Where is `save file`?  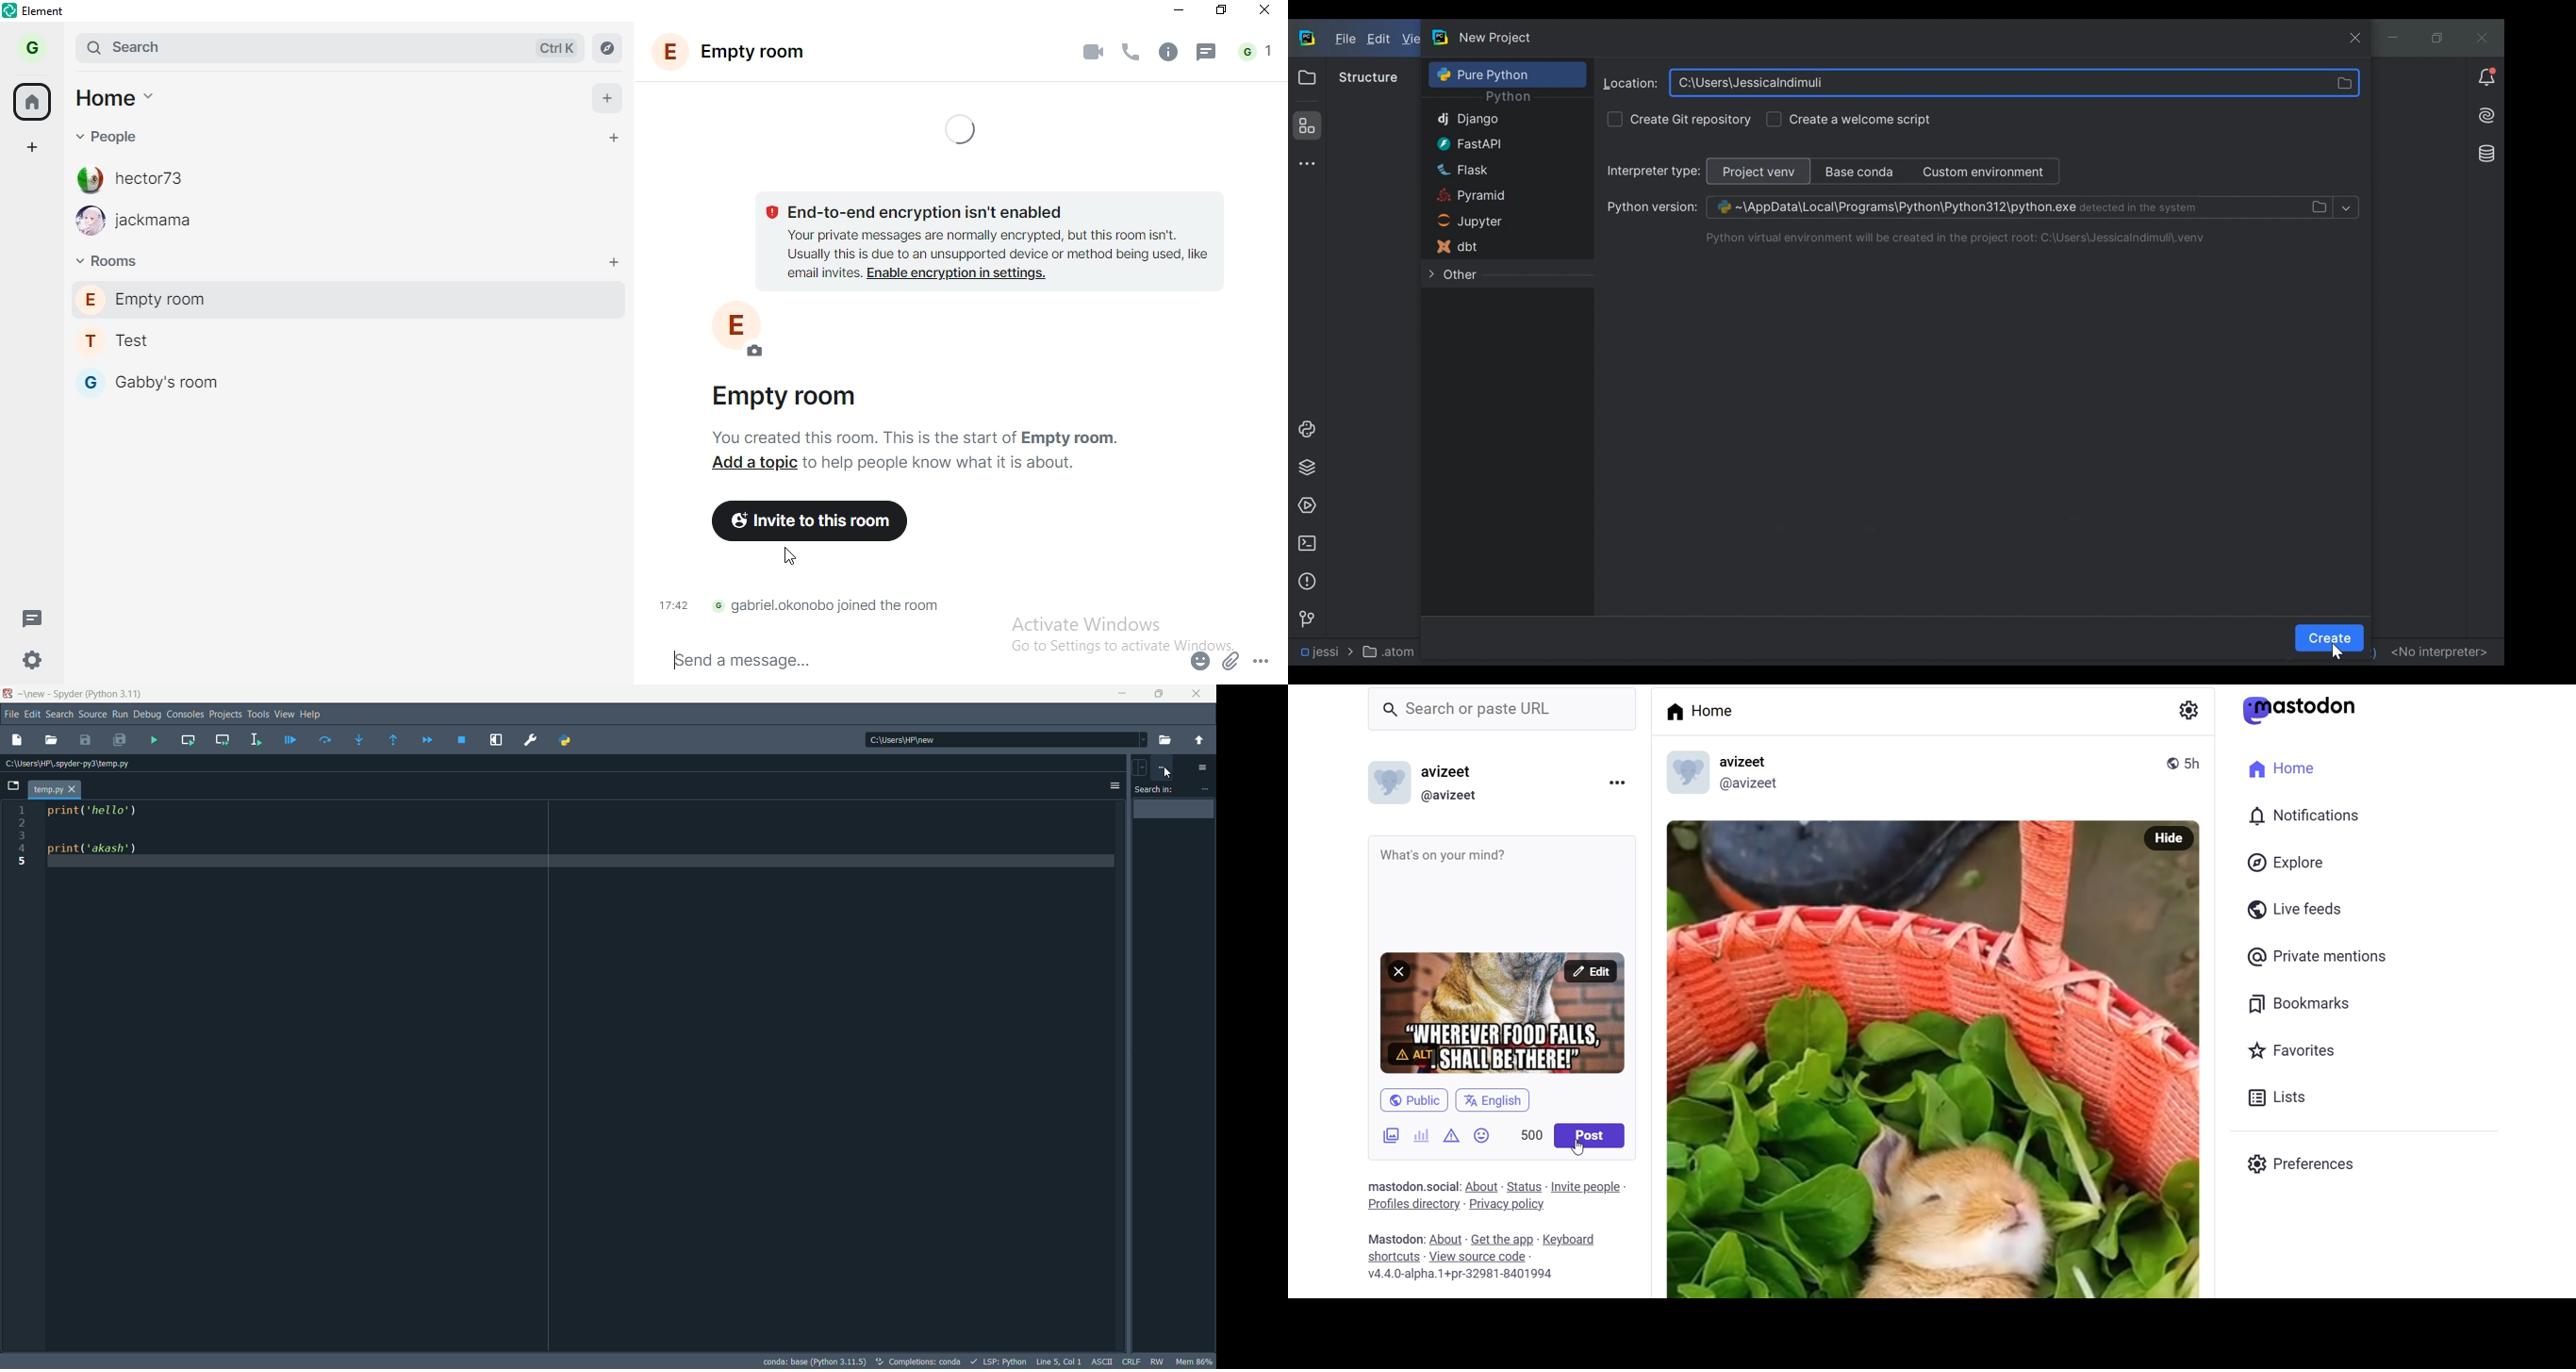
save file is located at coordinates (87, 740).